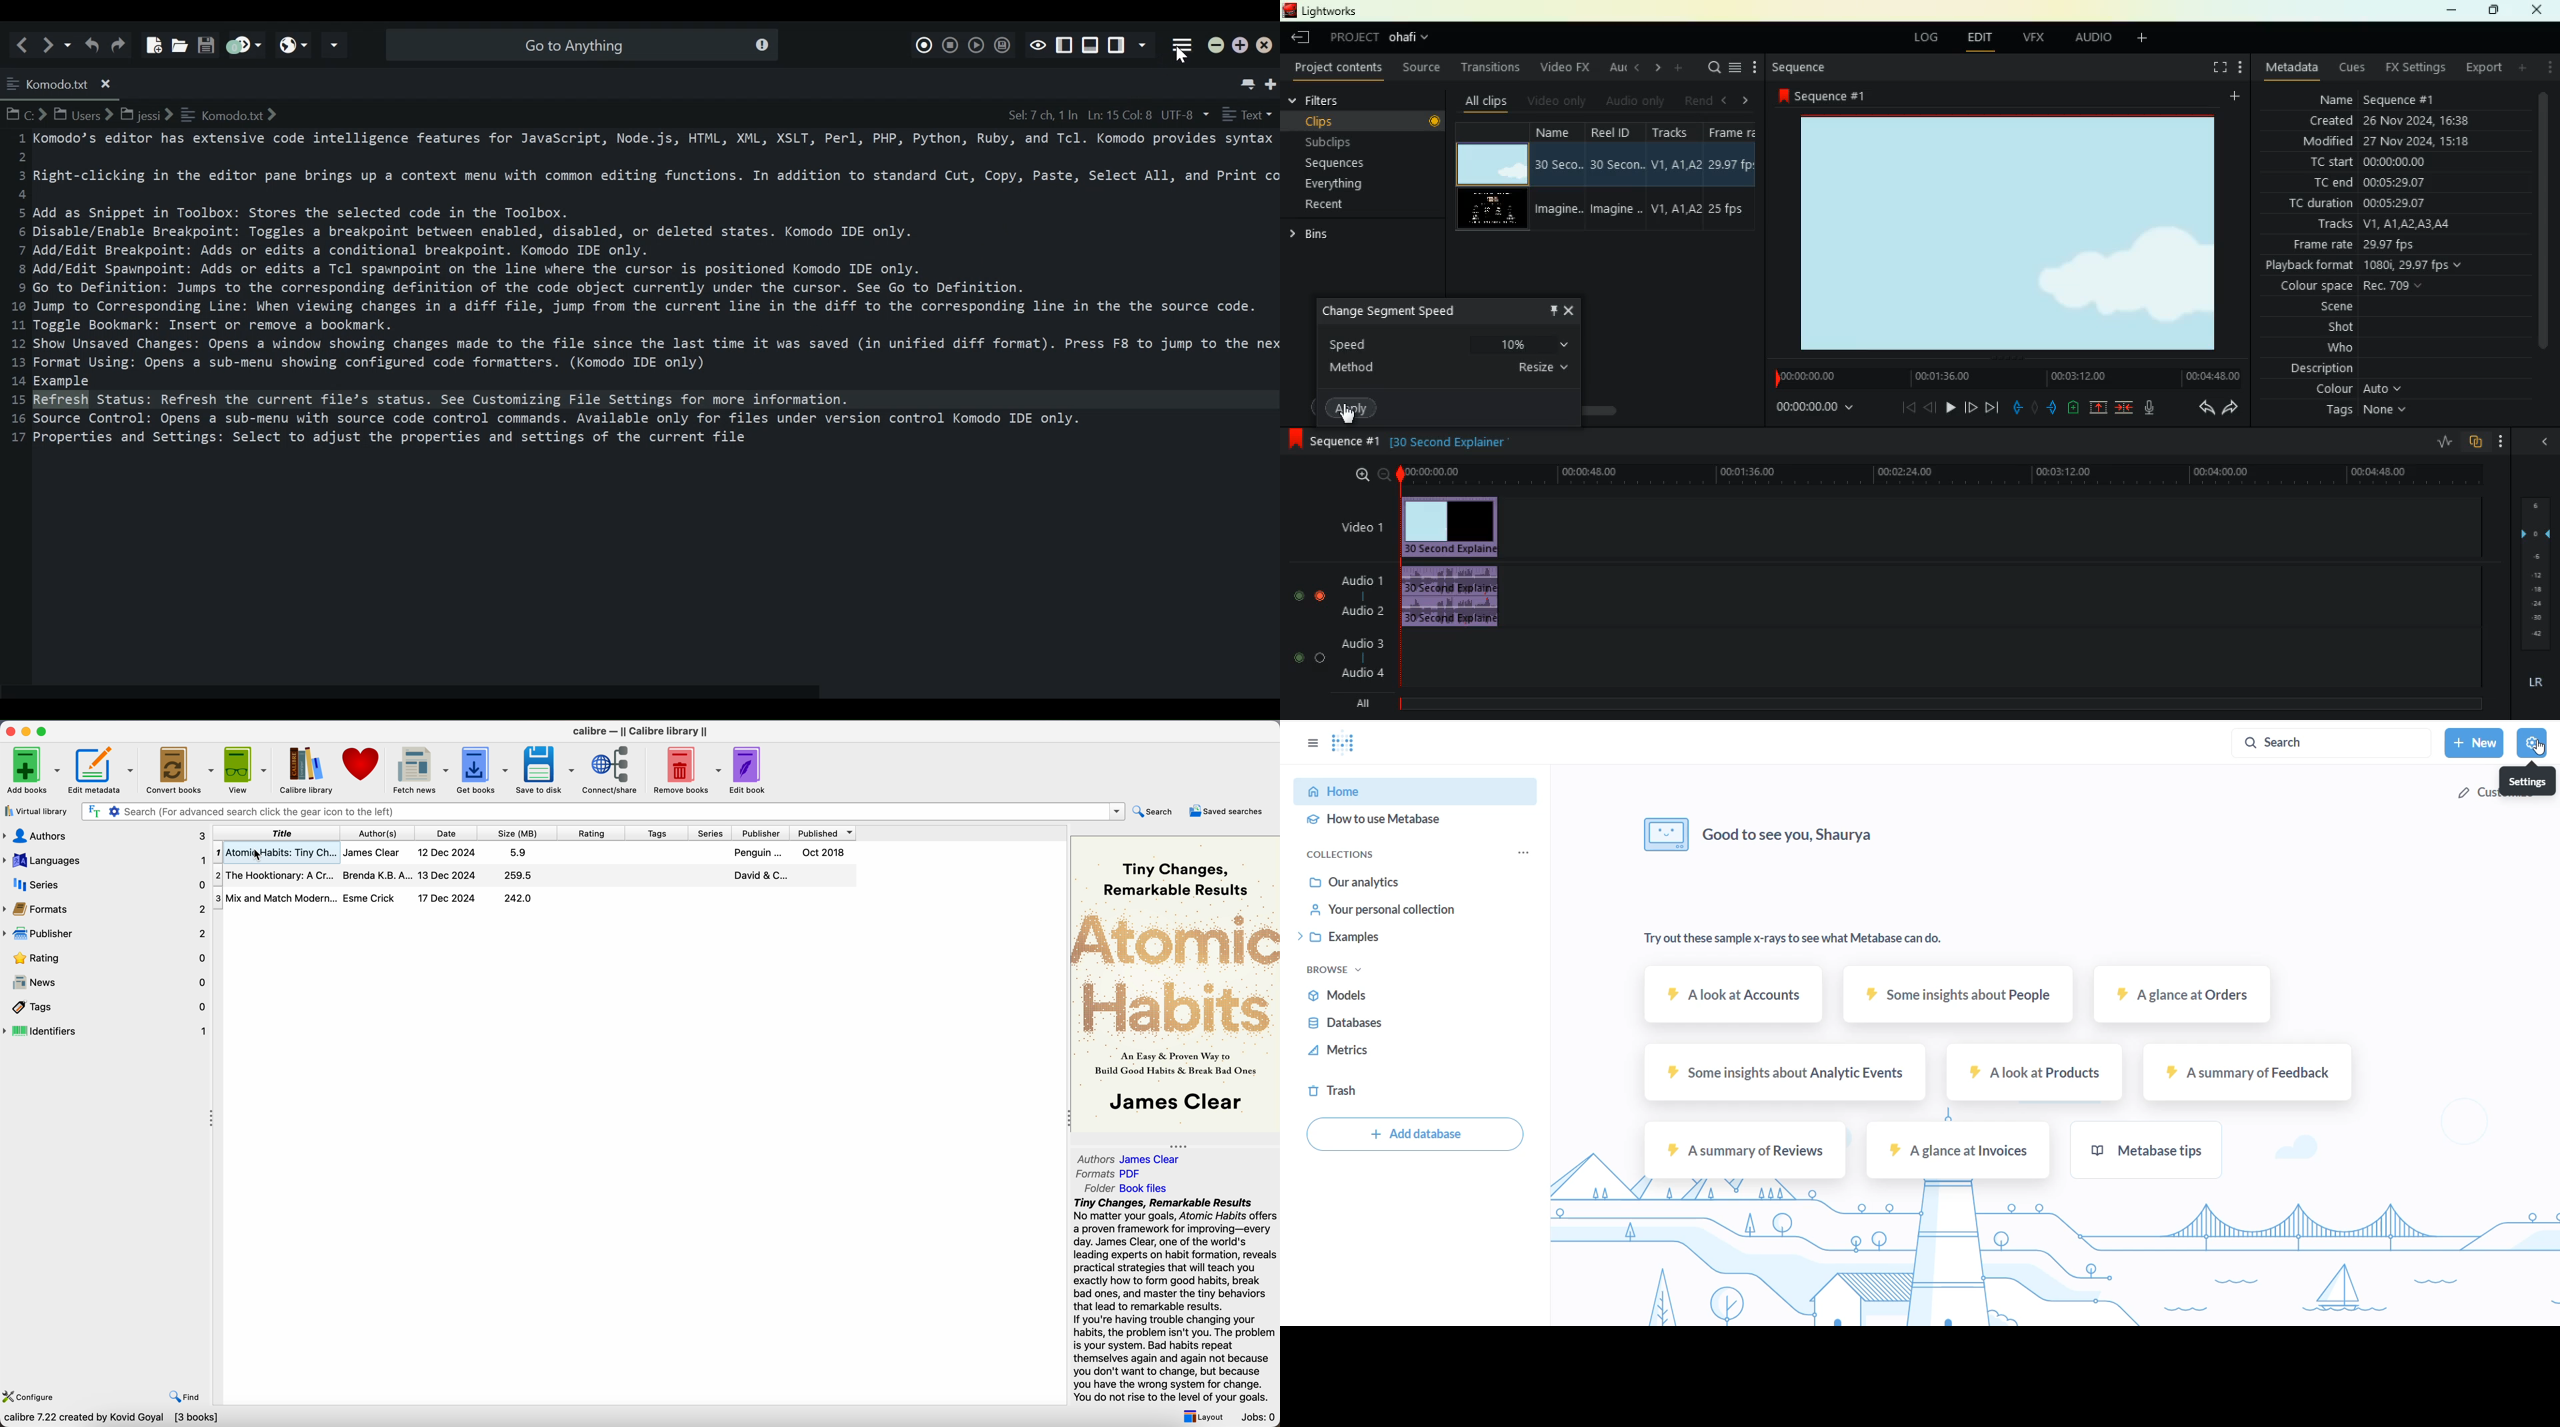  I want to click on 17 Dec 2024, so click(447, 898).